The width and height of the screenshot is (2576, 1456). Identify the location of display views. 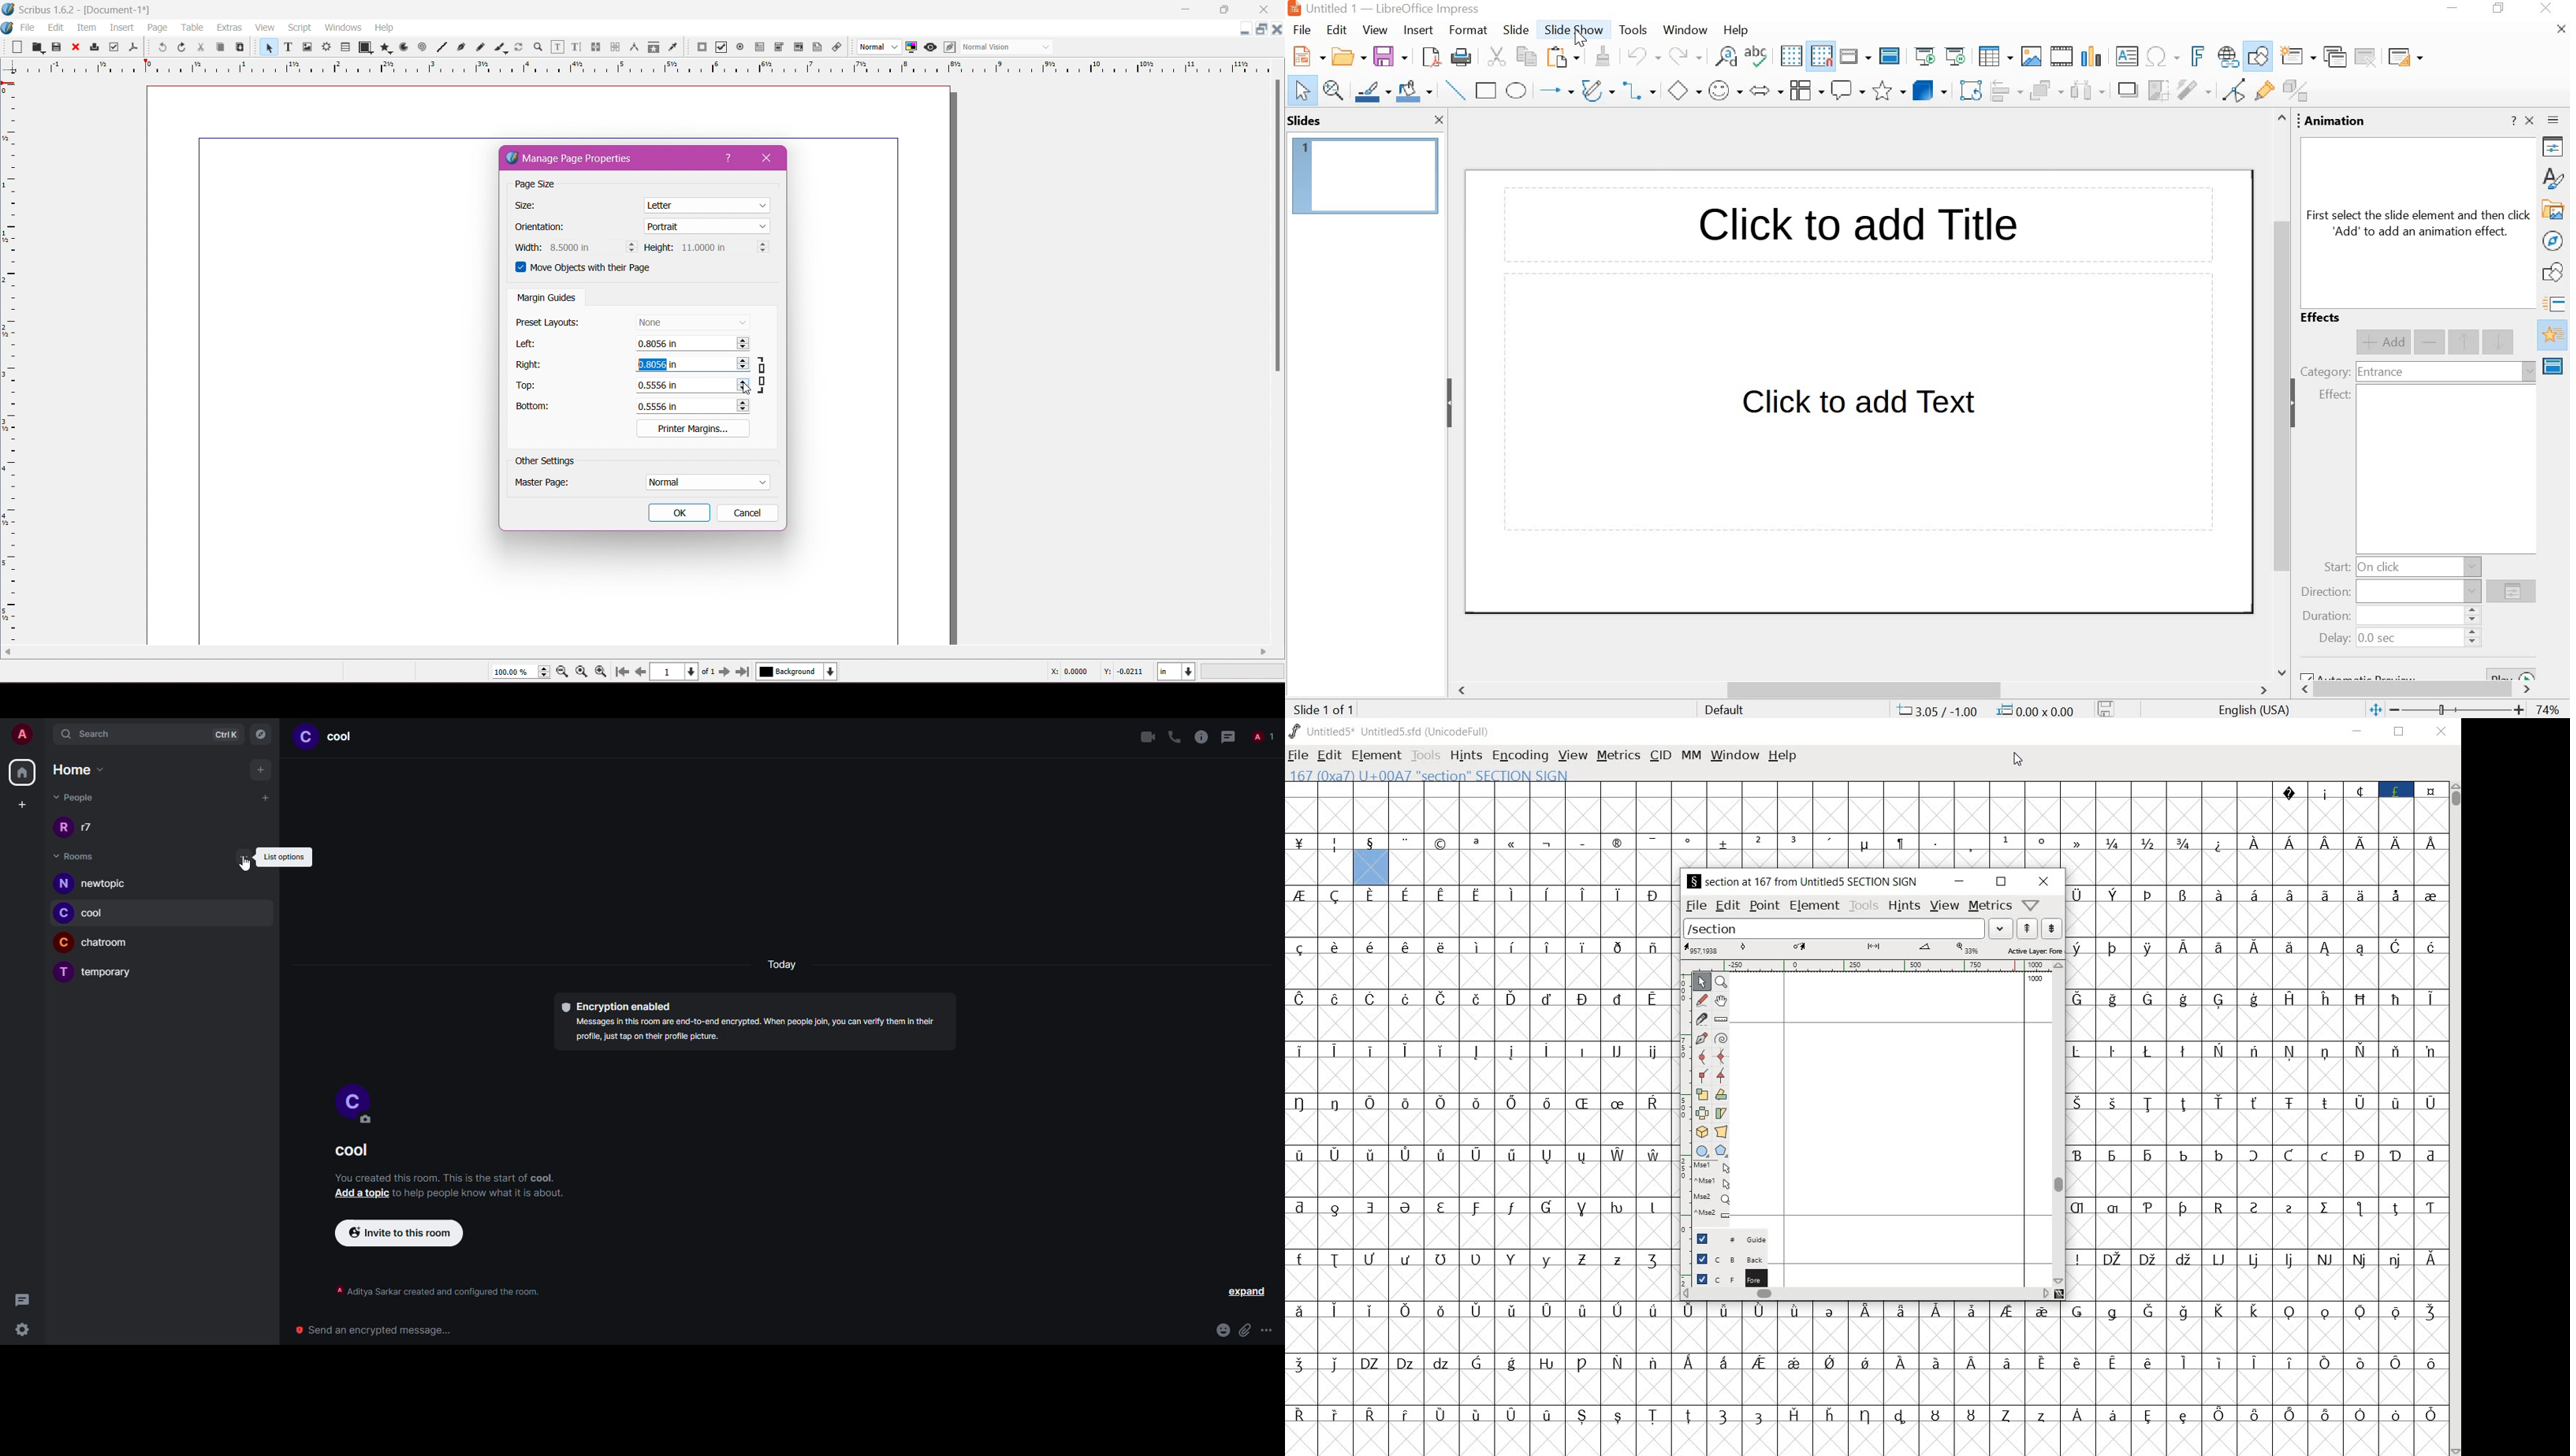
(1855, 56).